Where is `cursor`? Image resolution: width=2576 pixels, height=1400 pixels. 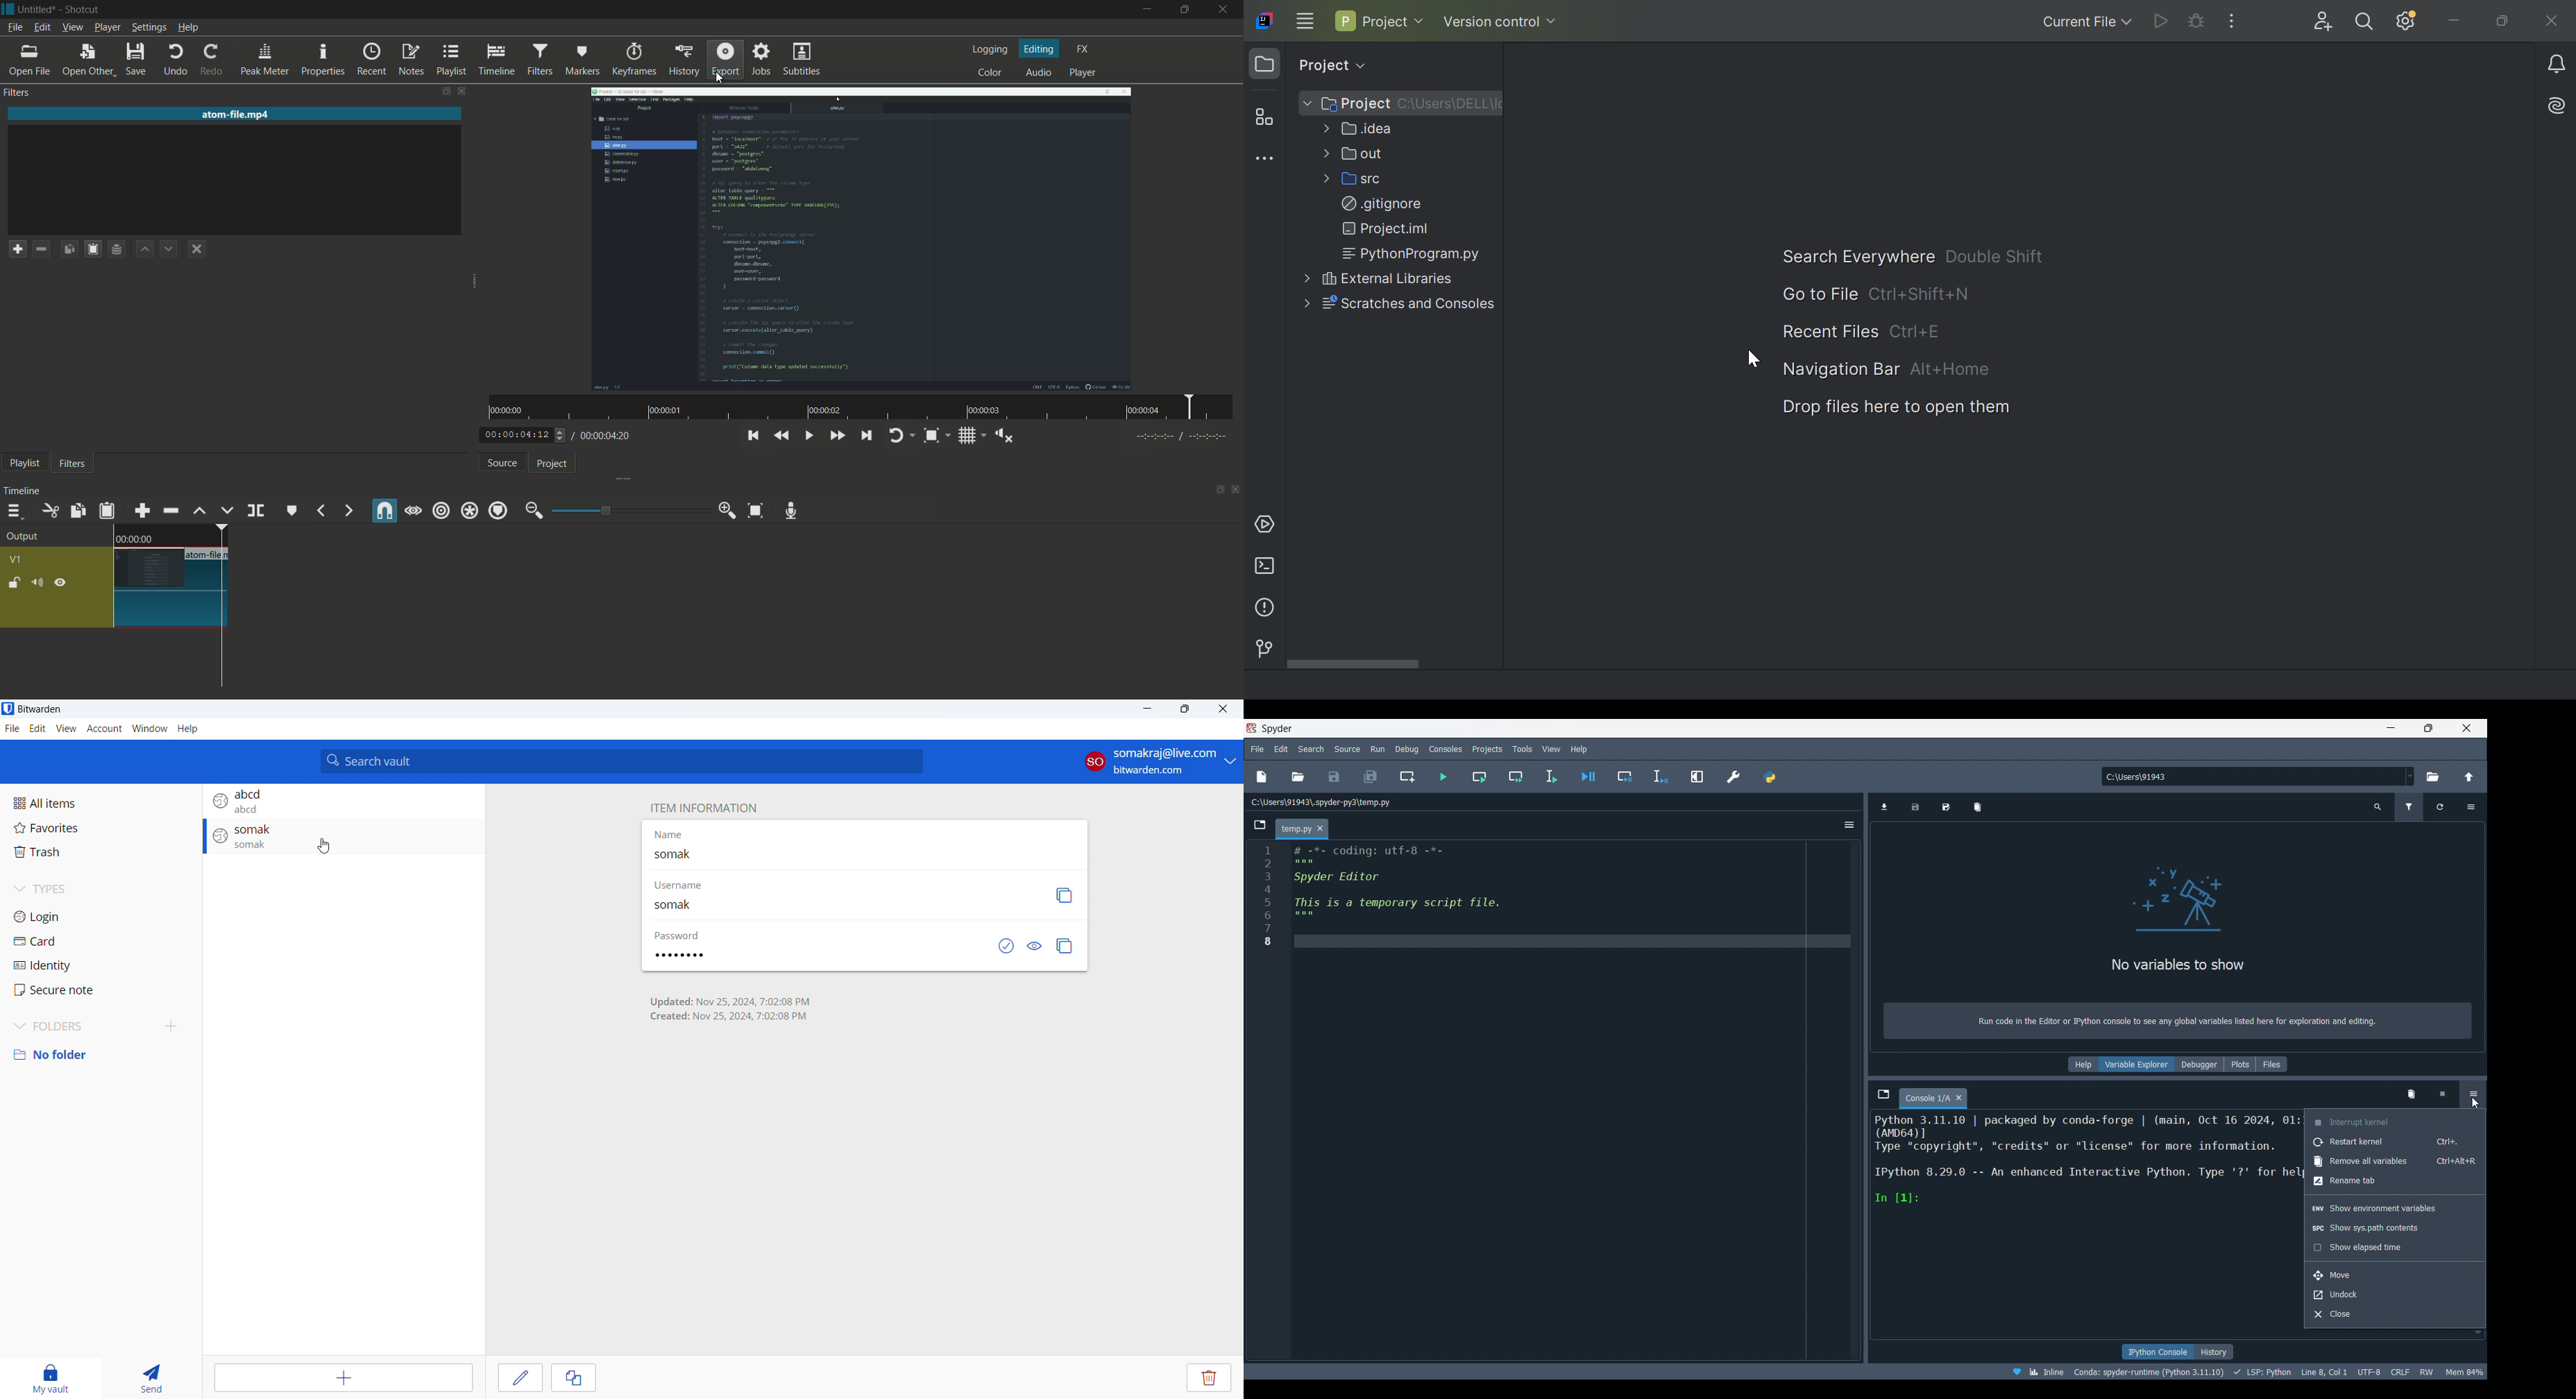 cursor is located at coordinates (324, 845).